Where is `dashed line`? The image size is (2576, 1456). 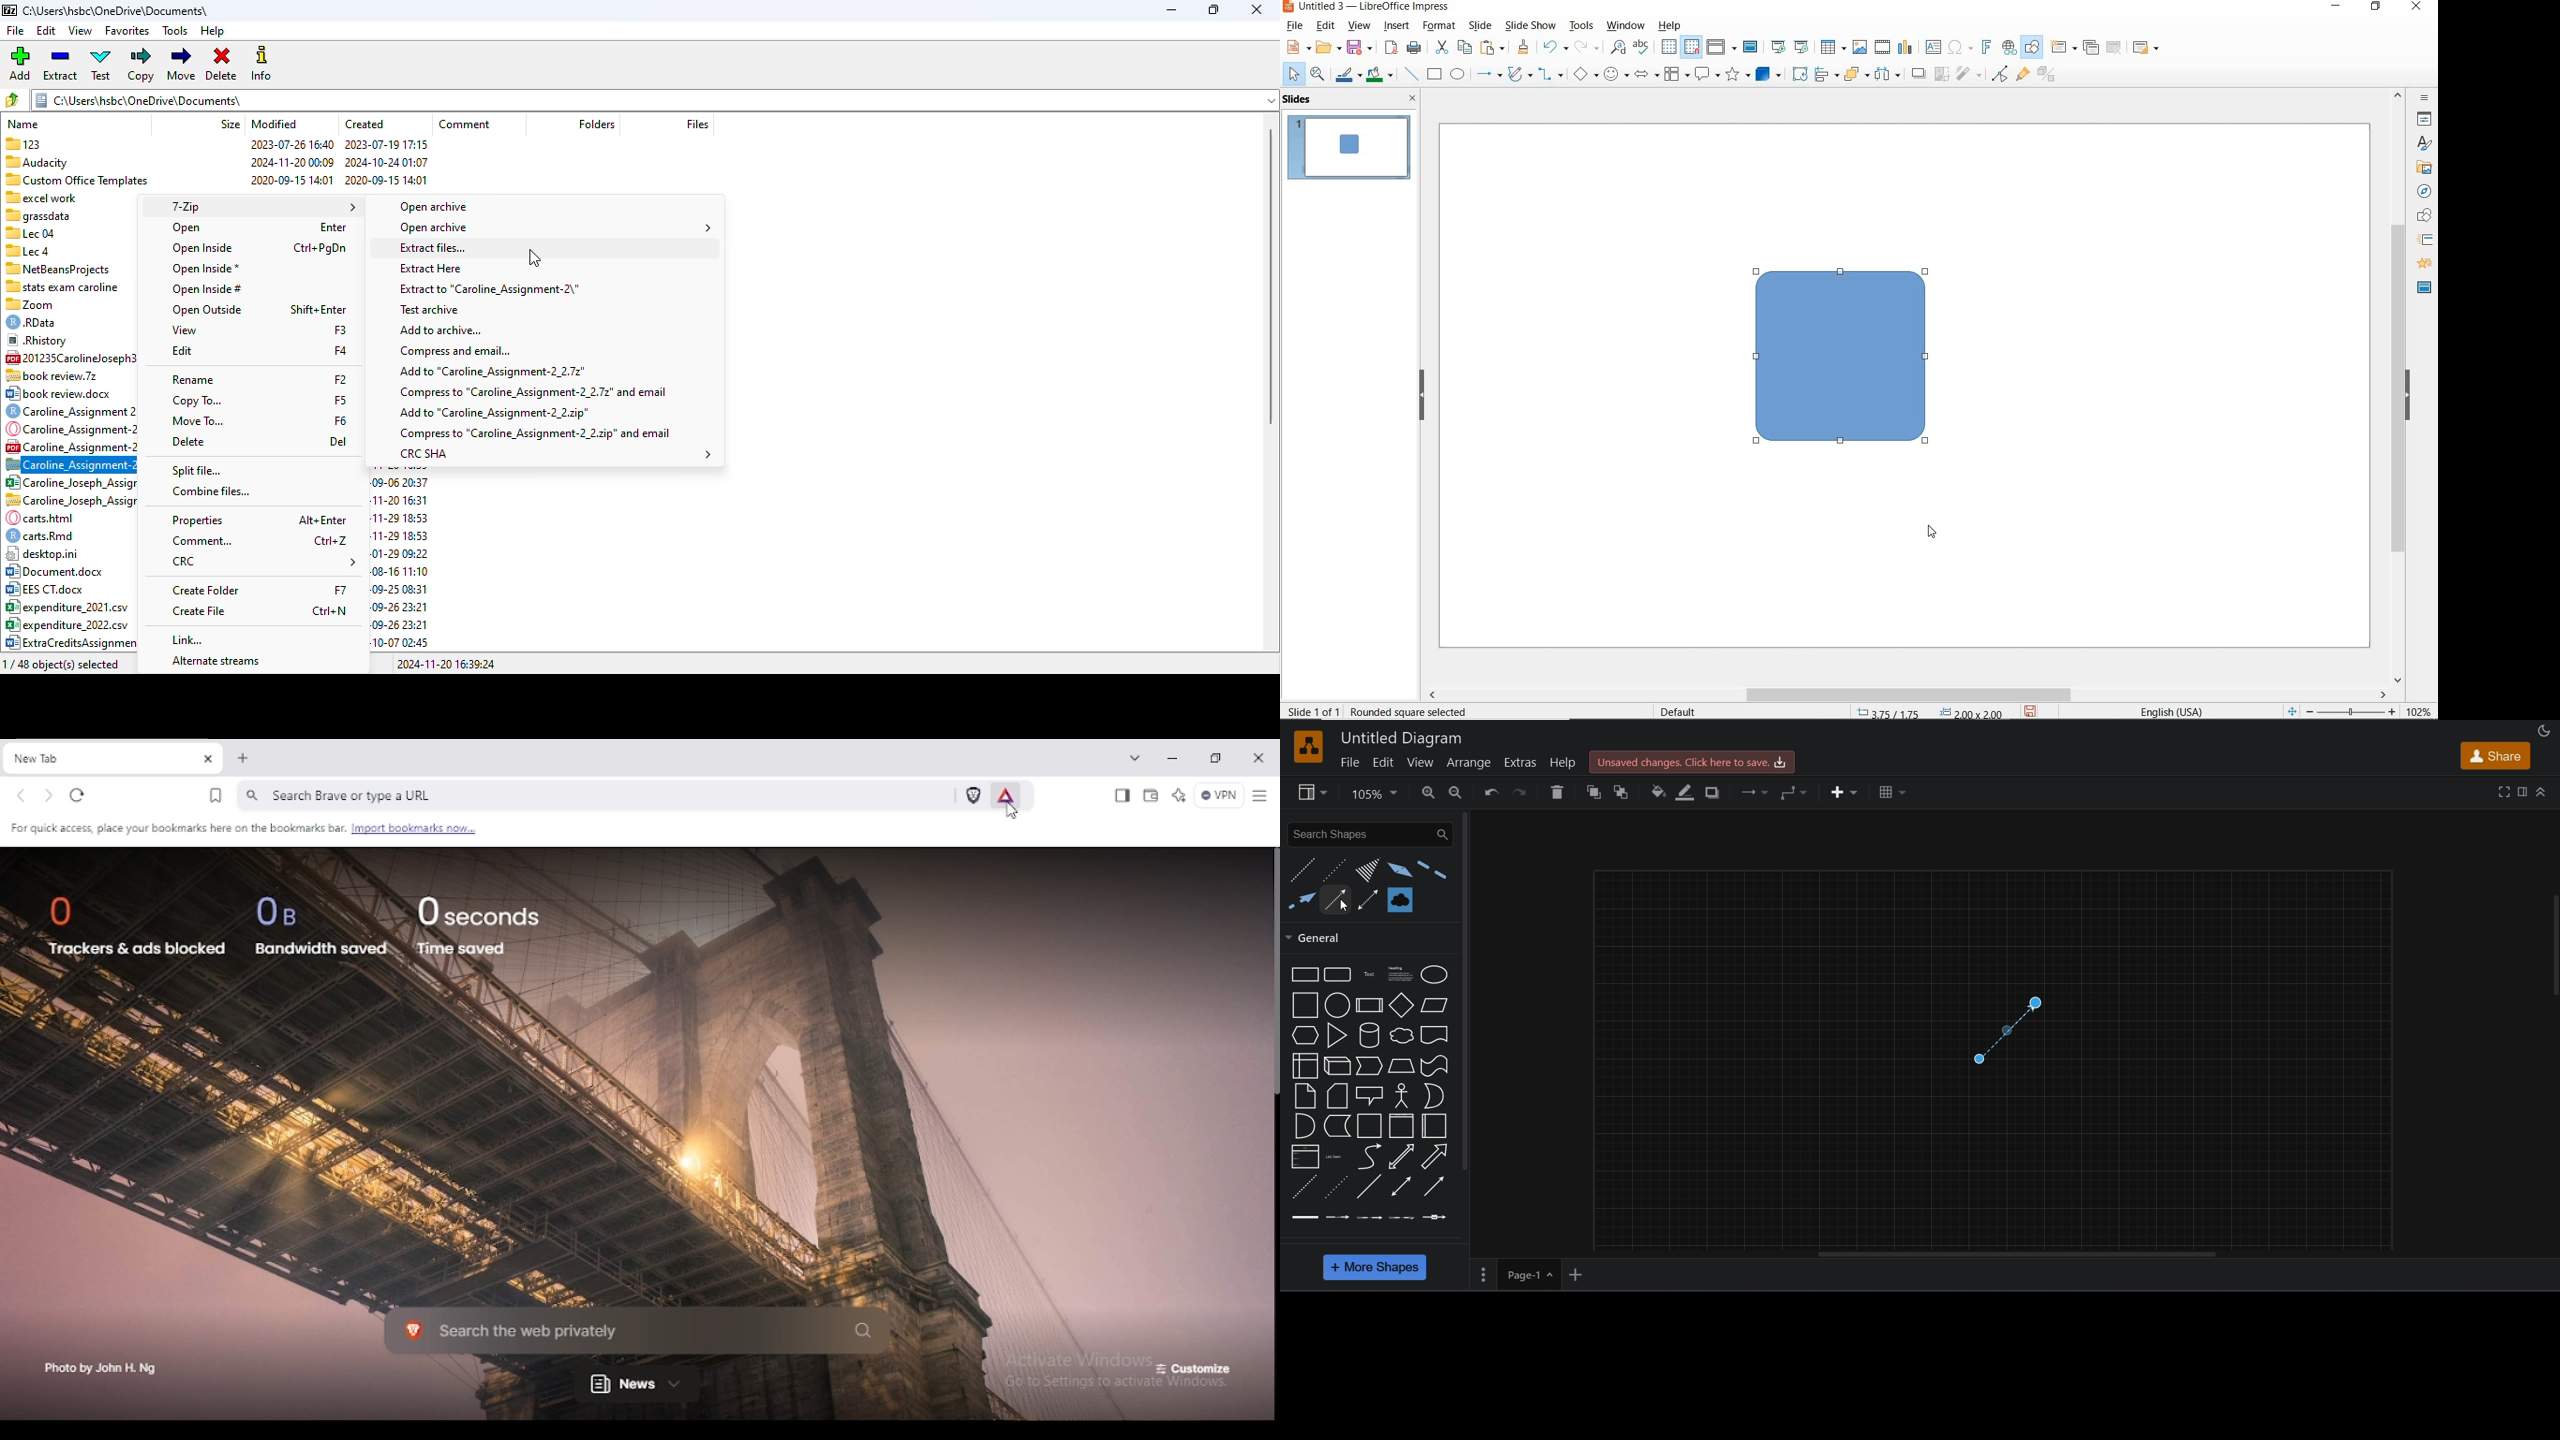 dashed line is located at coordinates (1301, 1186).